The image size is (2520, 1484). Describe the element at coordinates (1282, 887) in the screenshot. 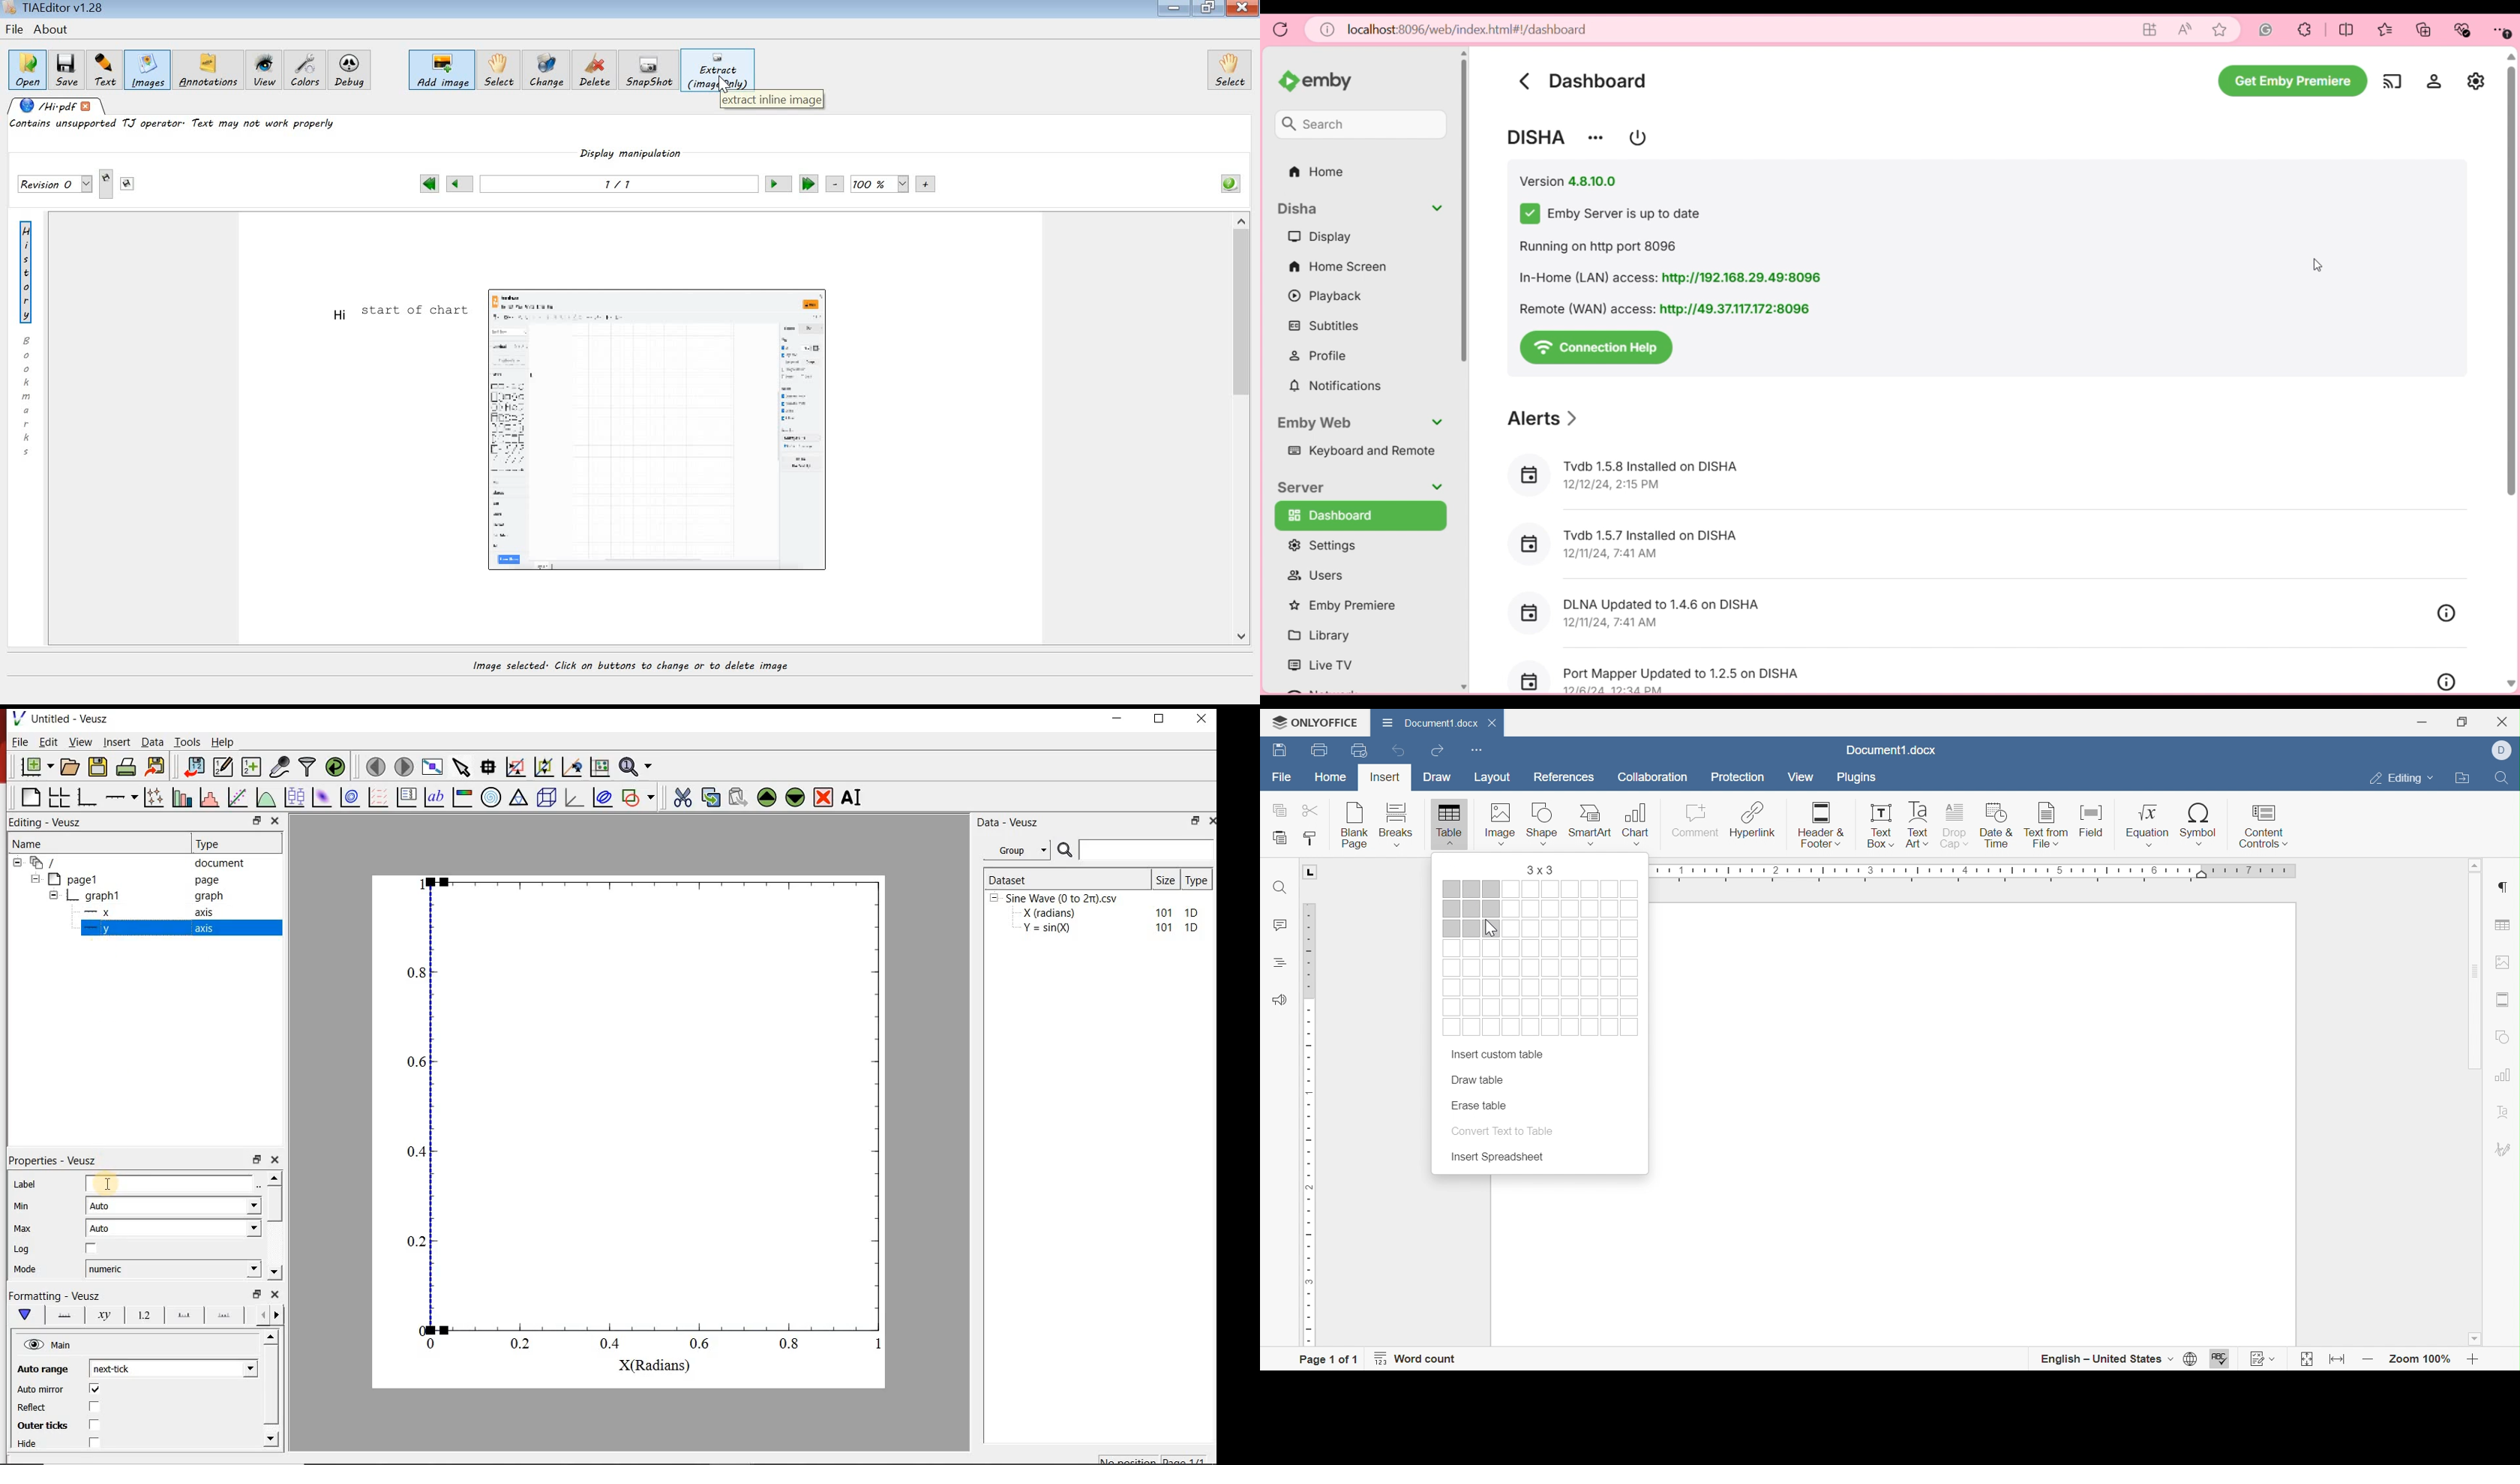

I see `Find` at that location.